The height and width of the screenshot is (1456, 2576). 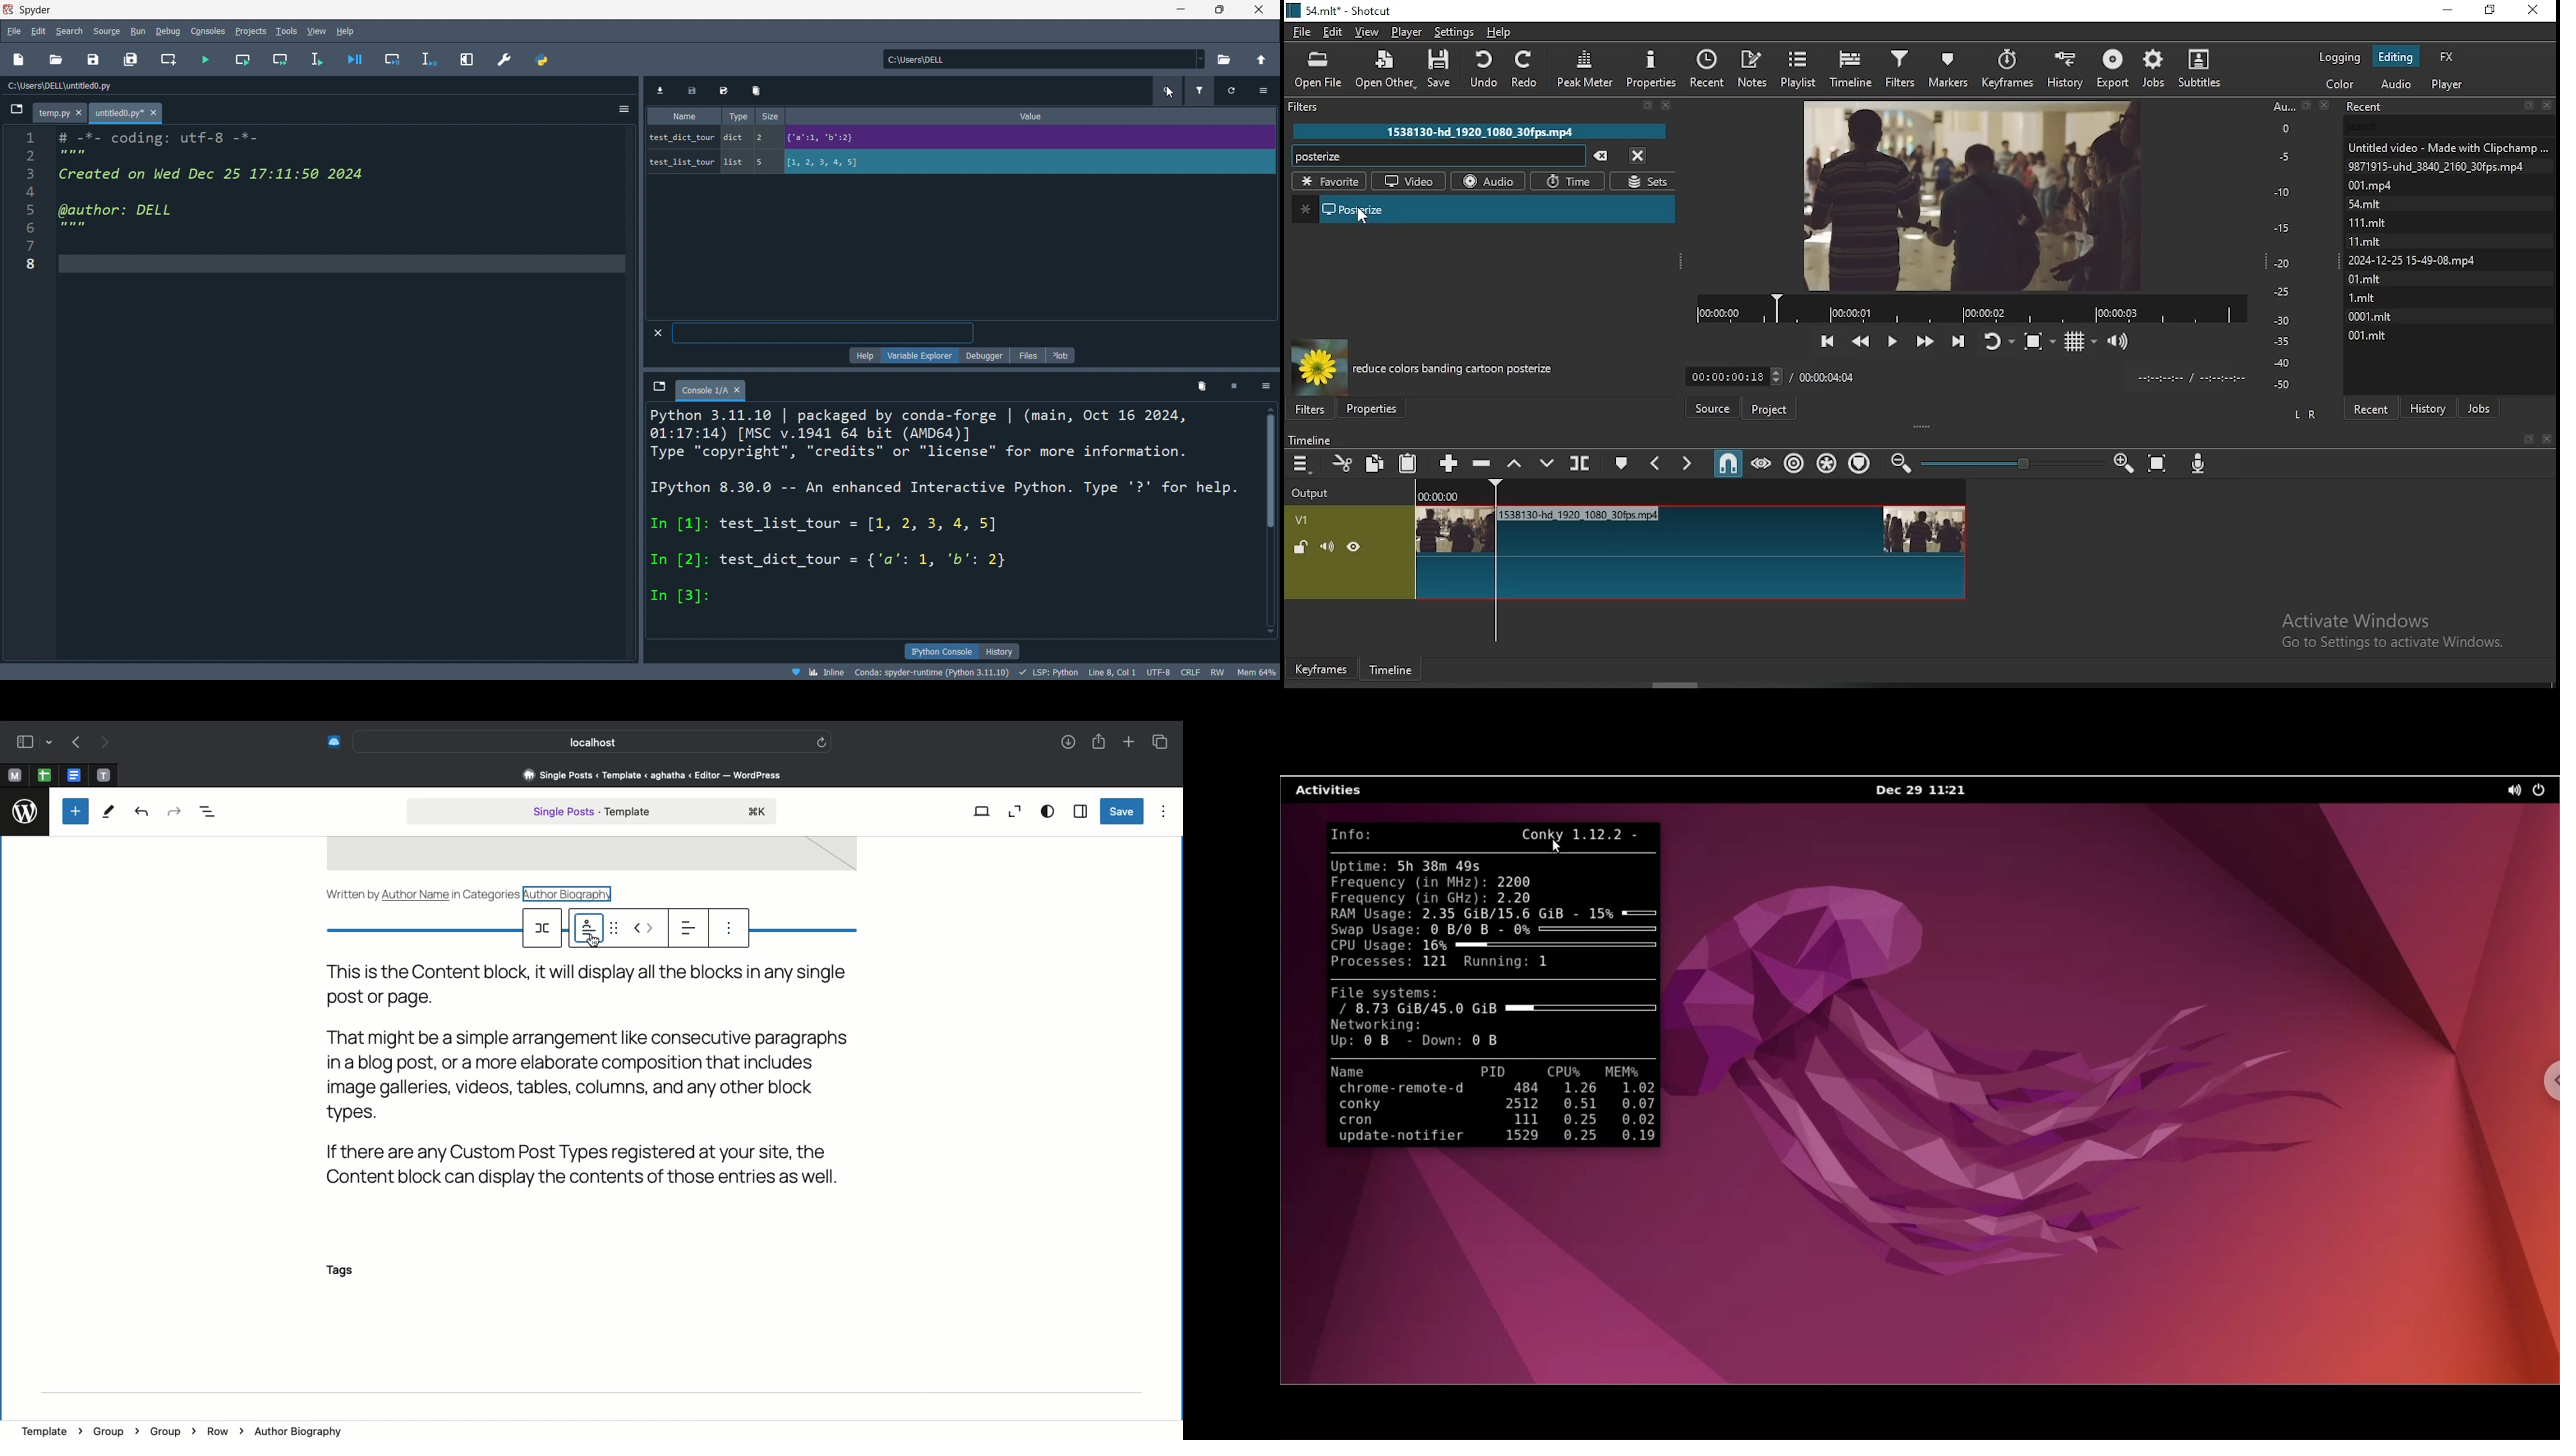 What do you see at coordinates (1271, 522) in the screenshot?
I see `vertical scroll bar` at bounding box center [1271, 522].